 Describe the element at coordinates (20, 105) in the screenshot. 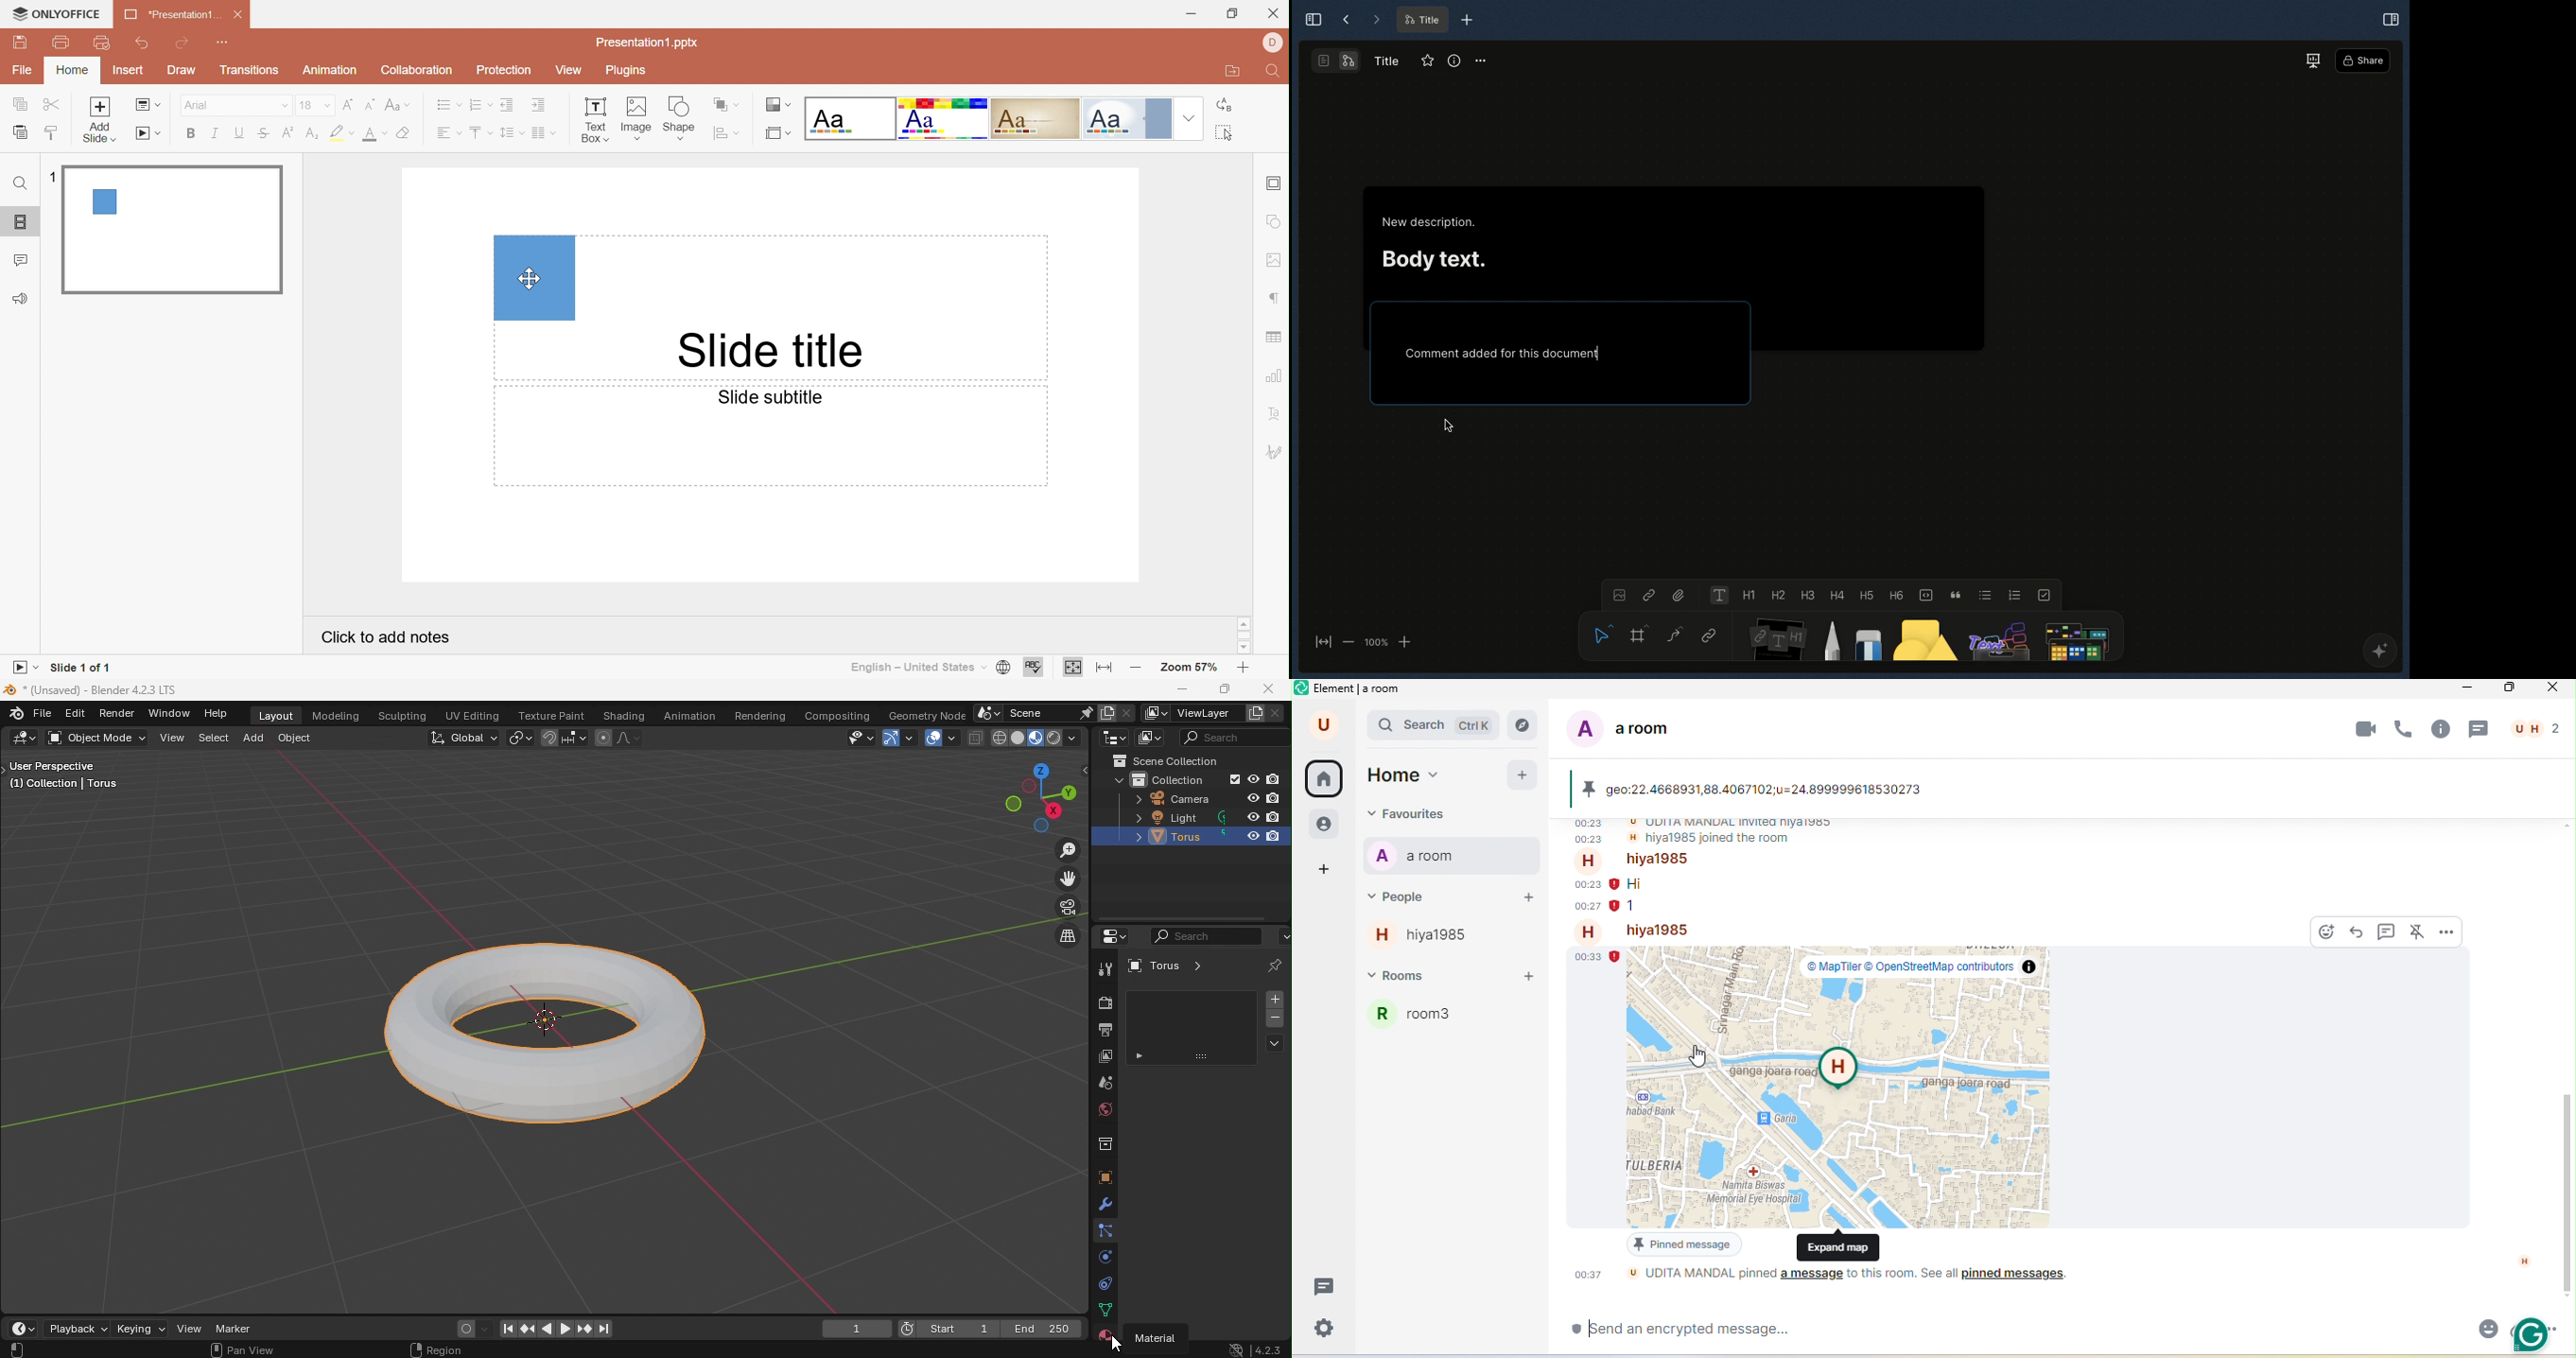

I see `Copy` at that location.